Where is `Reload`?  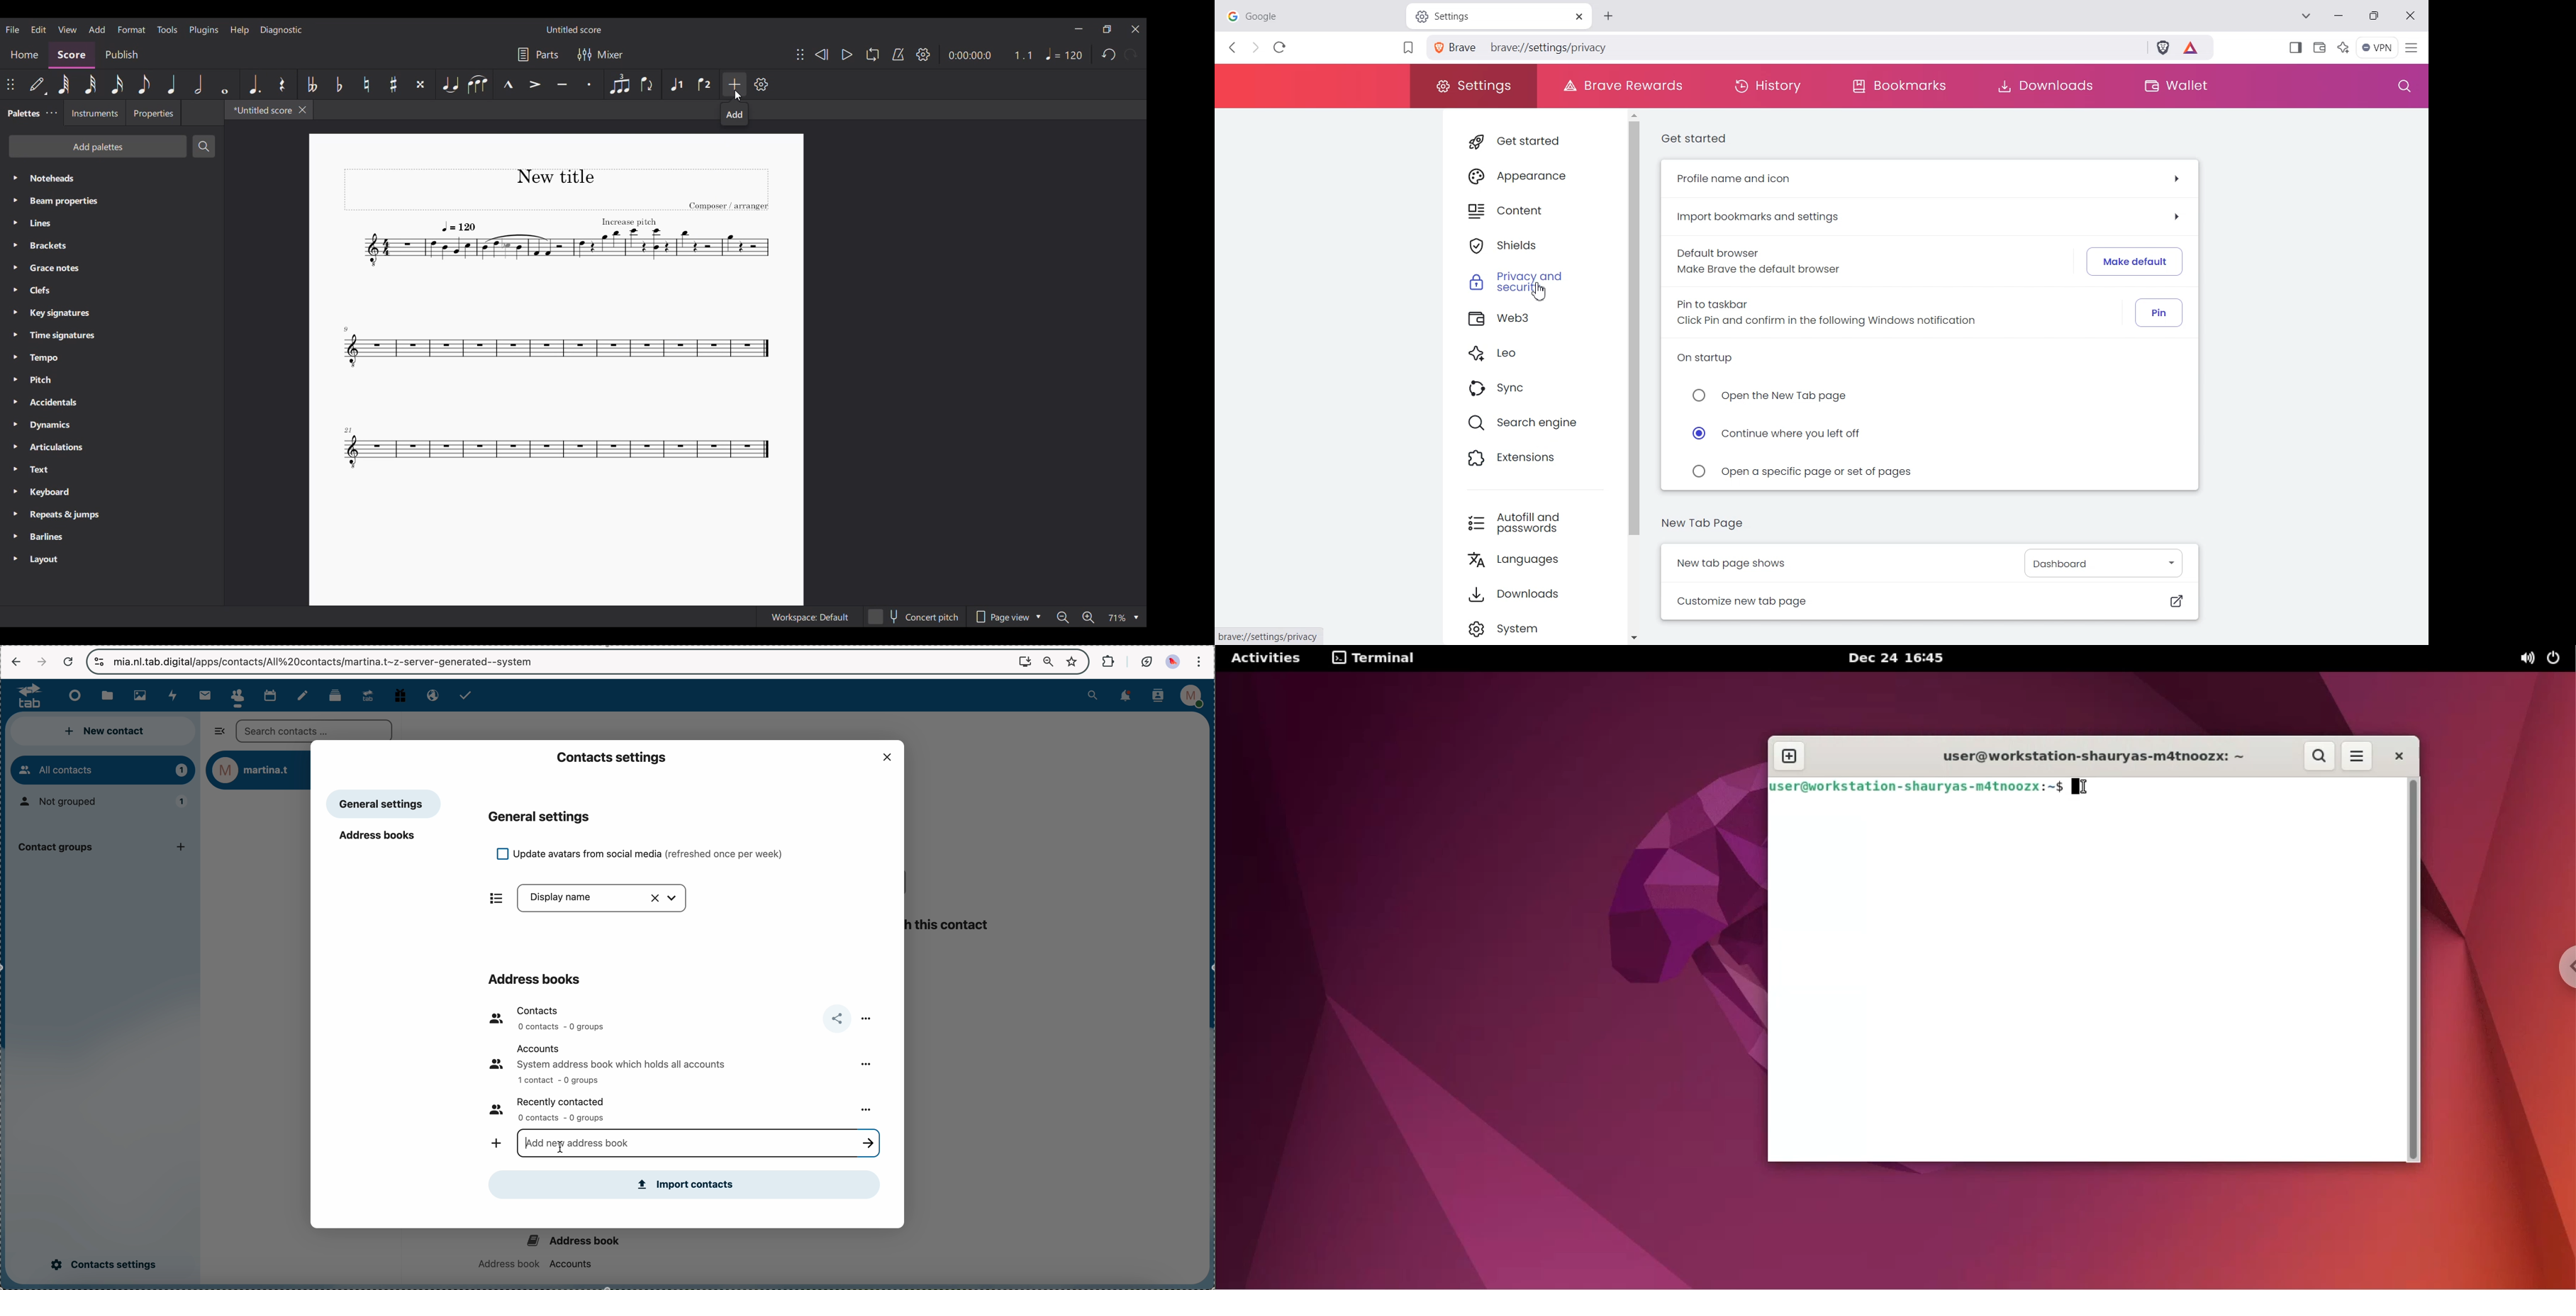 Reload is located at coordinates (1280, 47).